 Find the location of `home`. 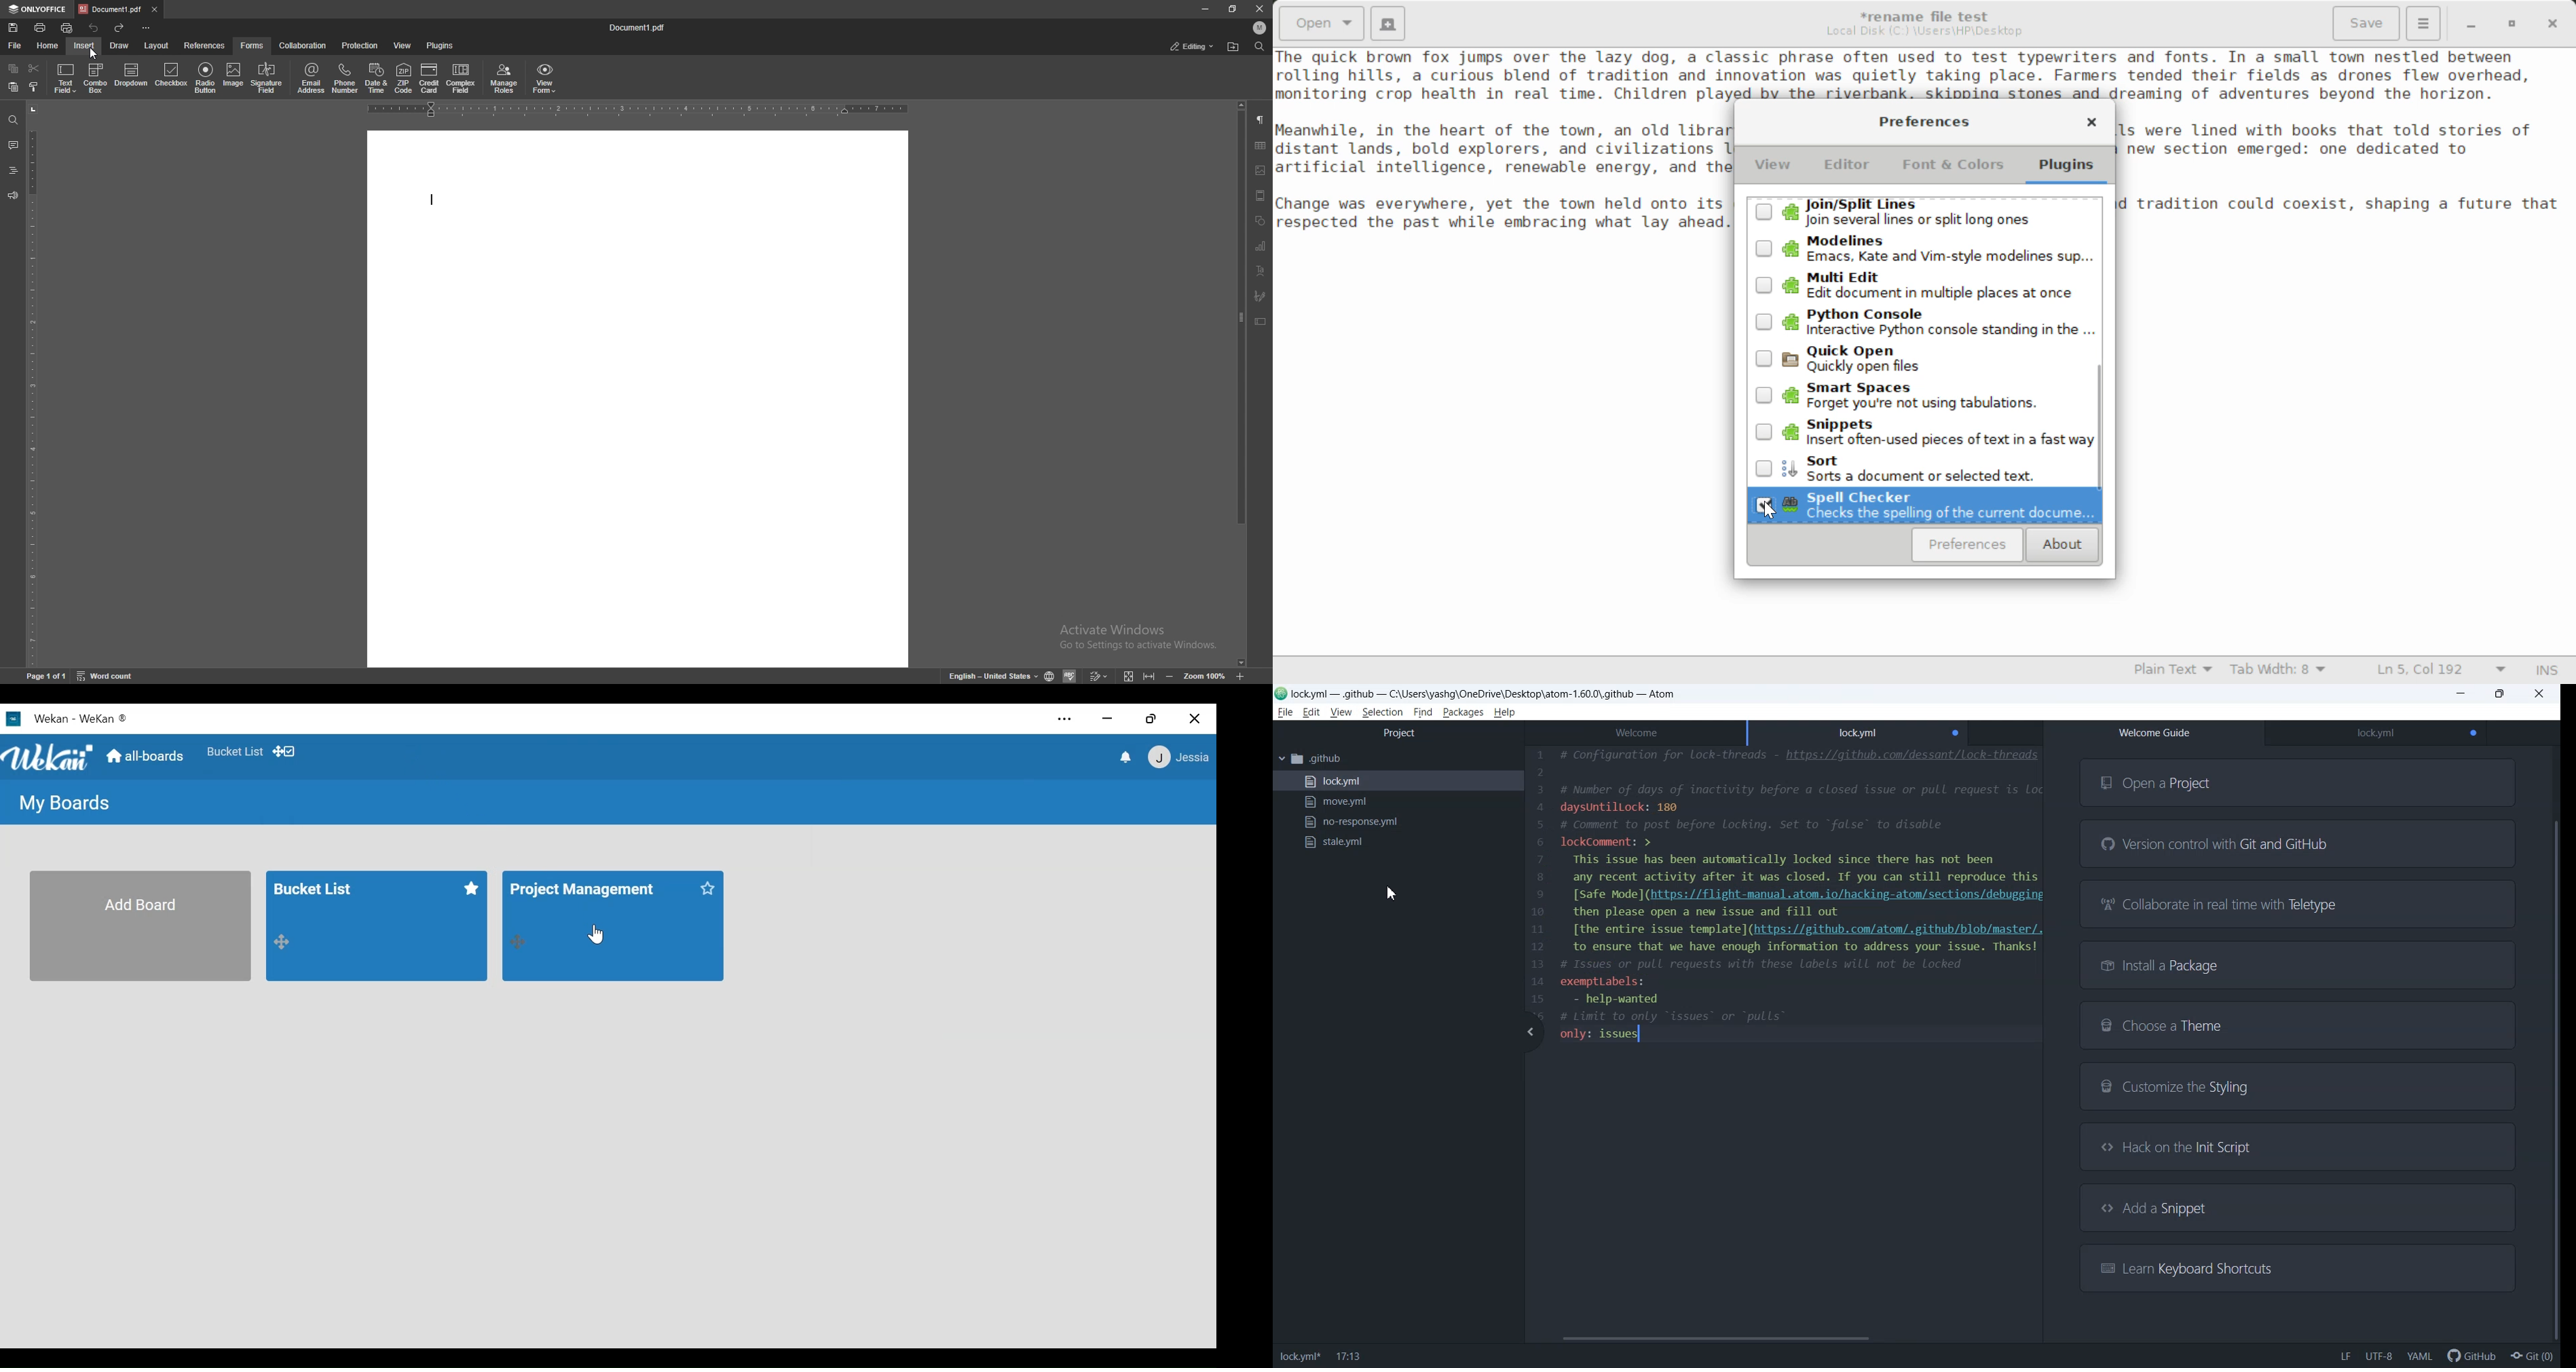

home is located at coordinates (46, 44).